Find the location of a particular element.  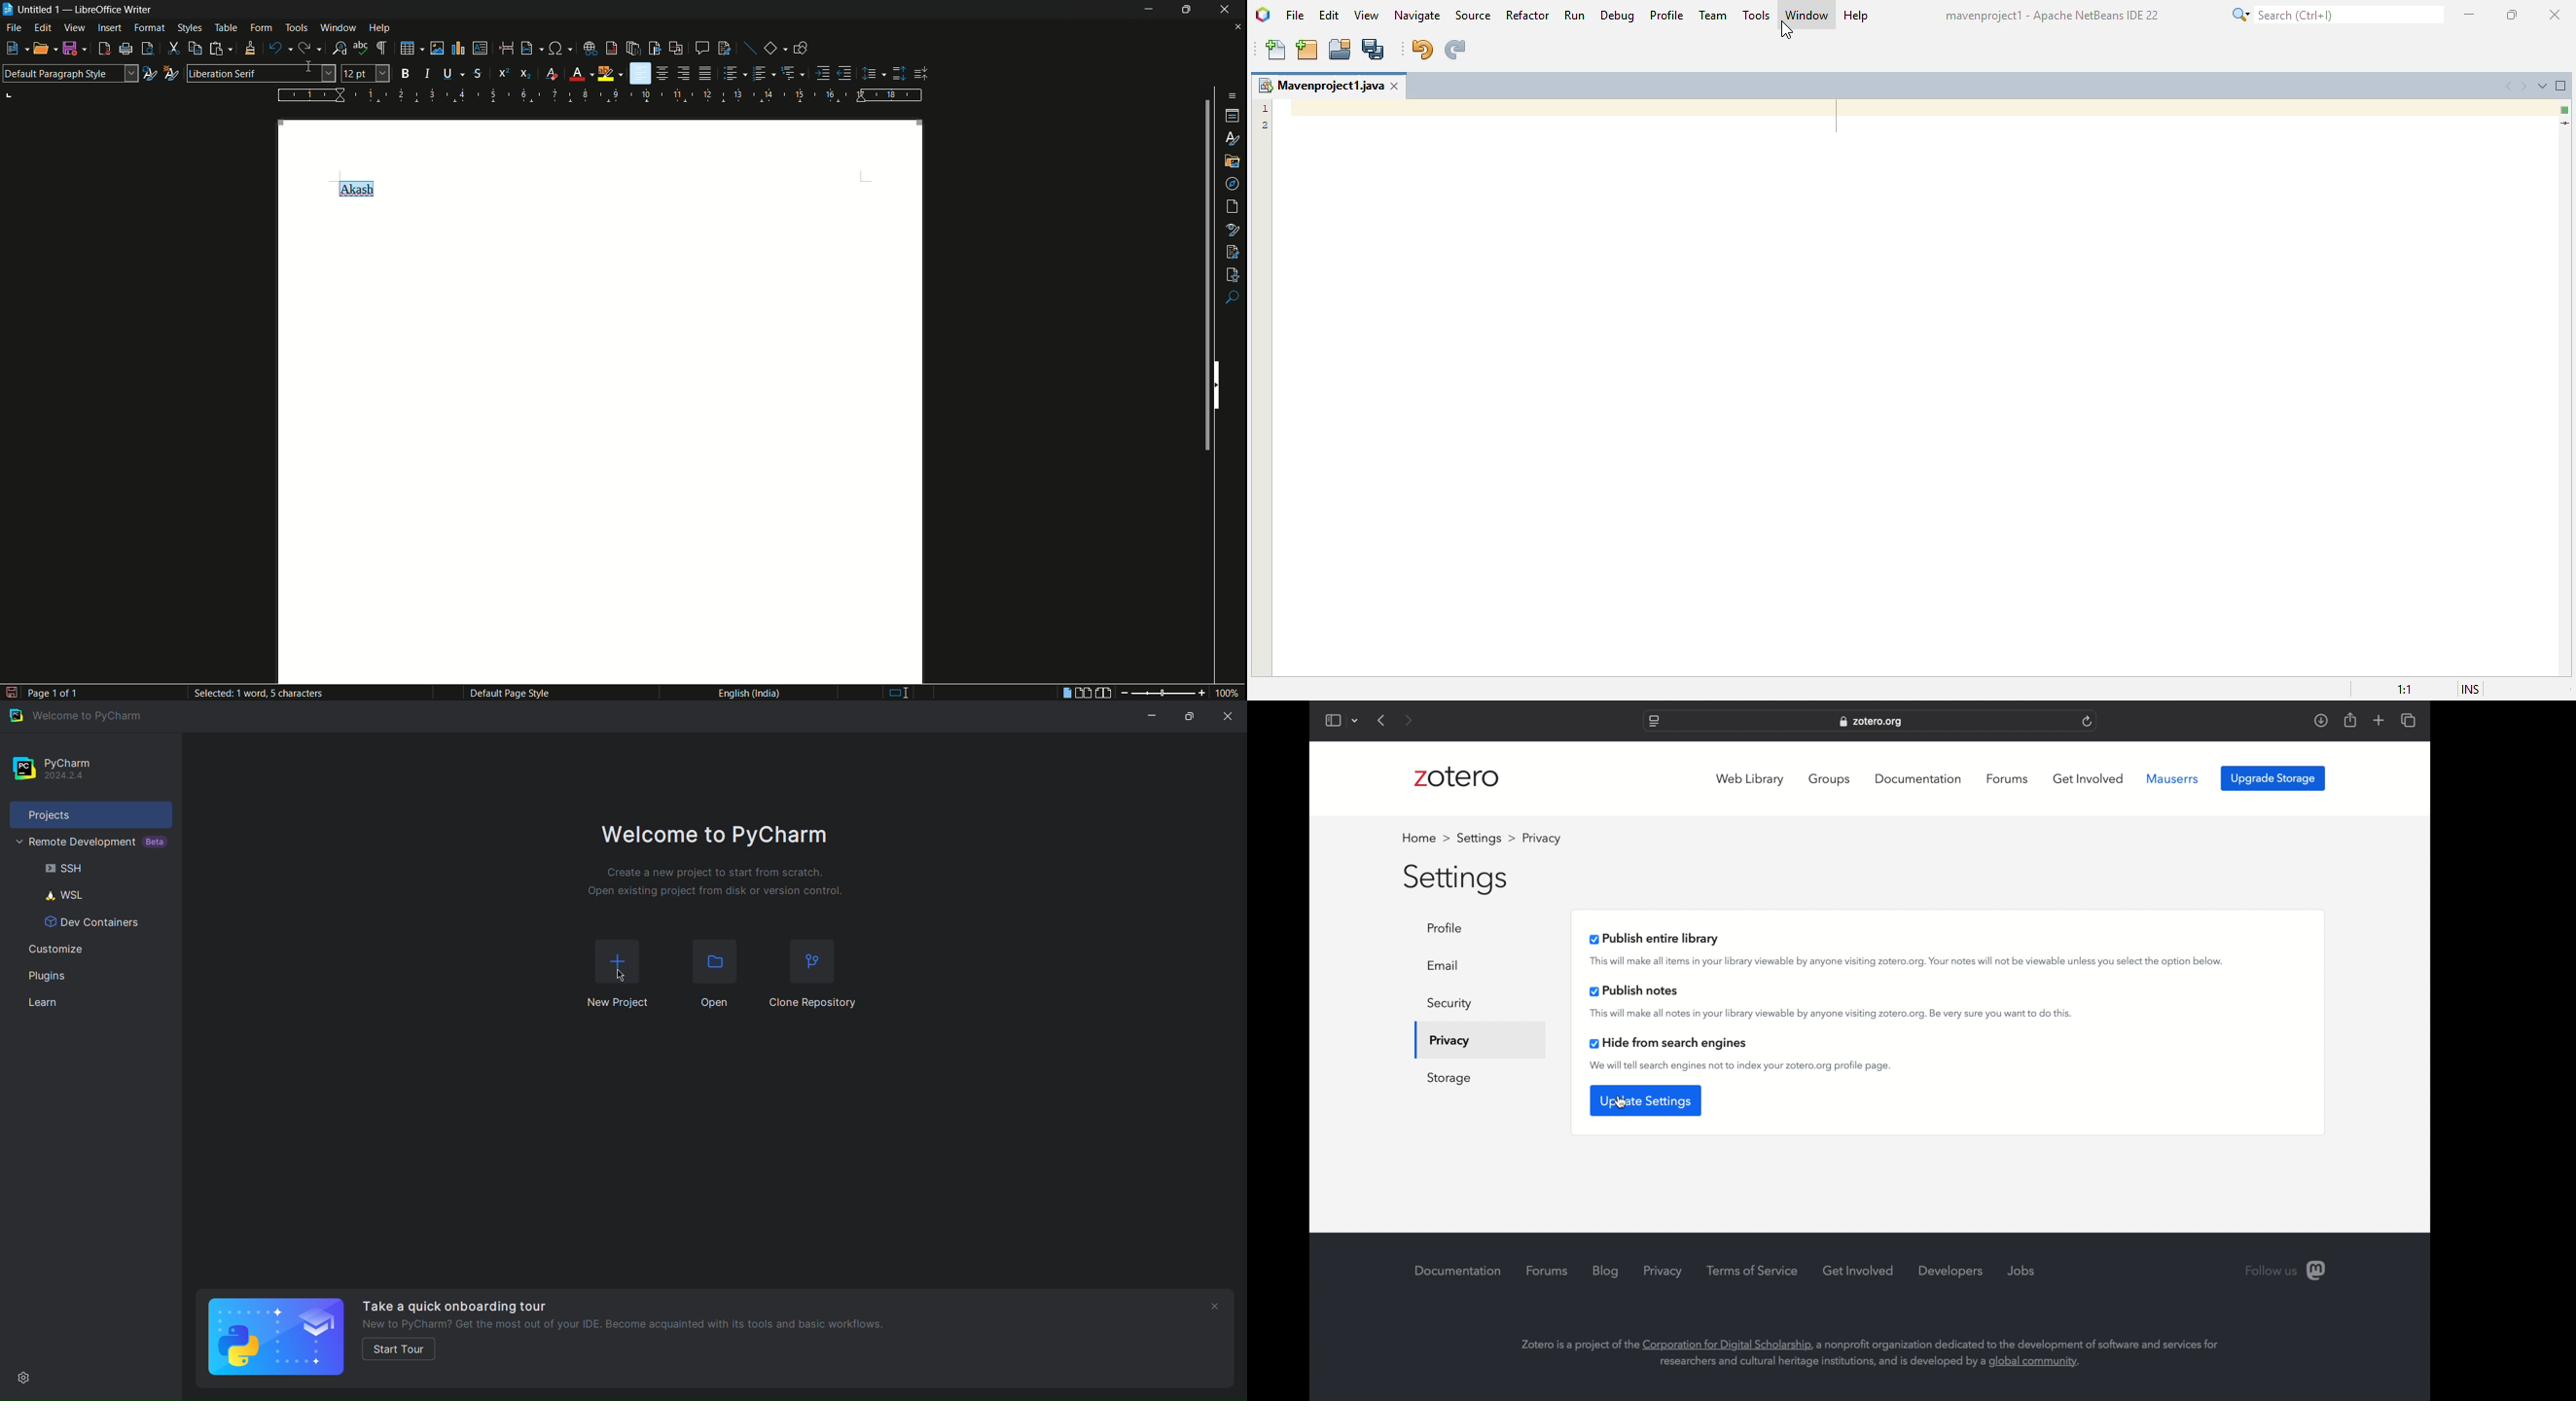

decrease paragraph spacing is located at coordinates (922, 74).